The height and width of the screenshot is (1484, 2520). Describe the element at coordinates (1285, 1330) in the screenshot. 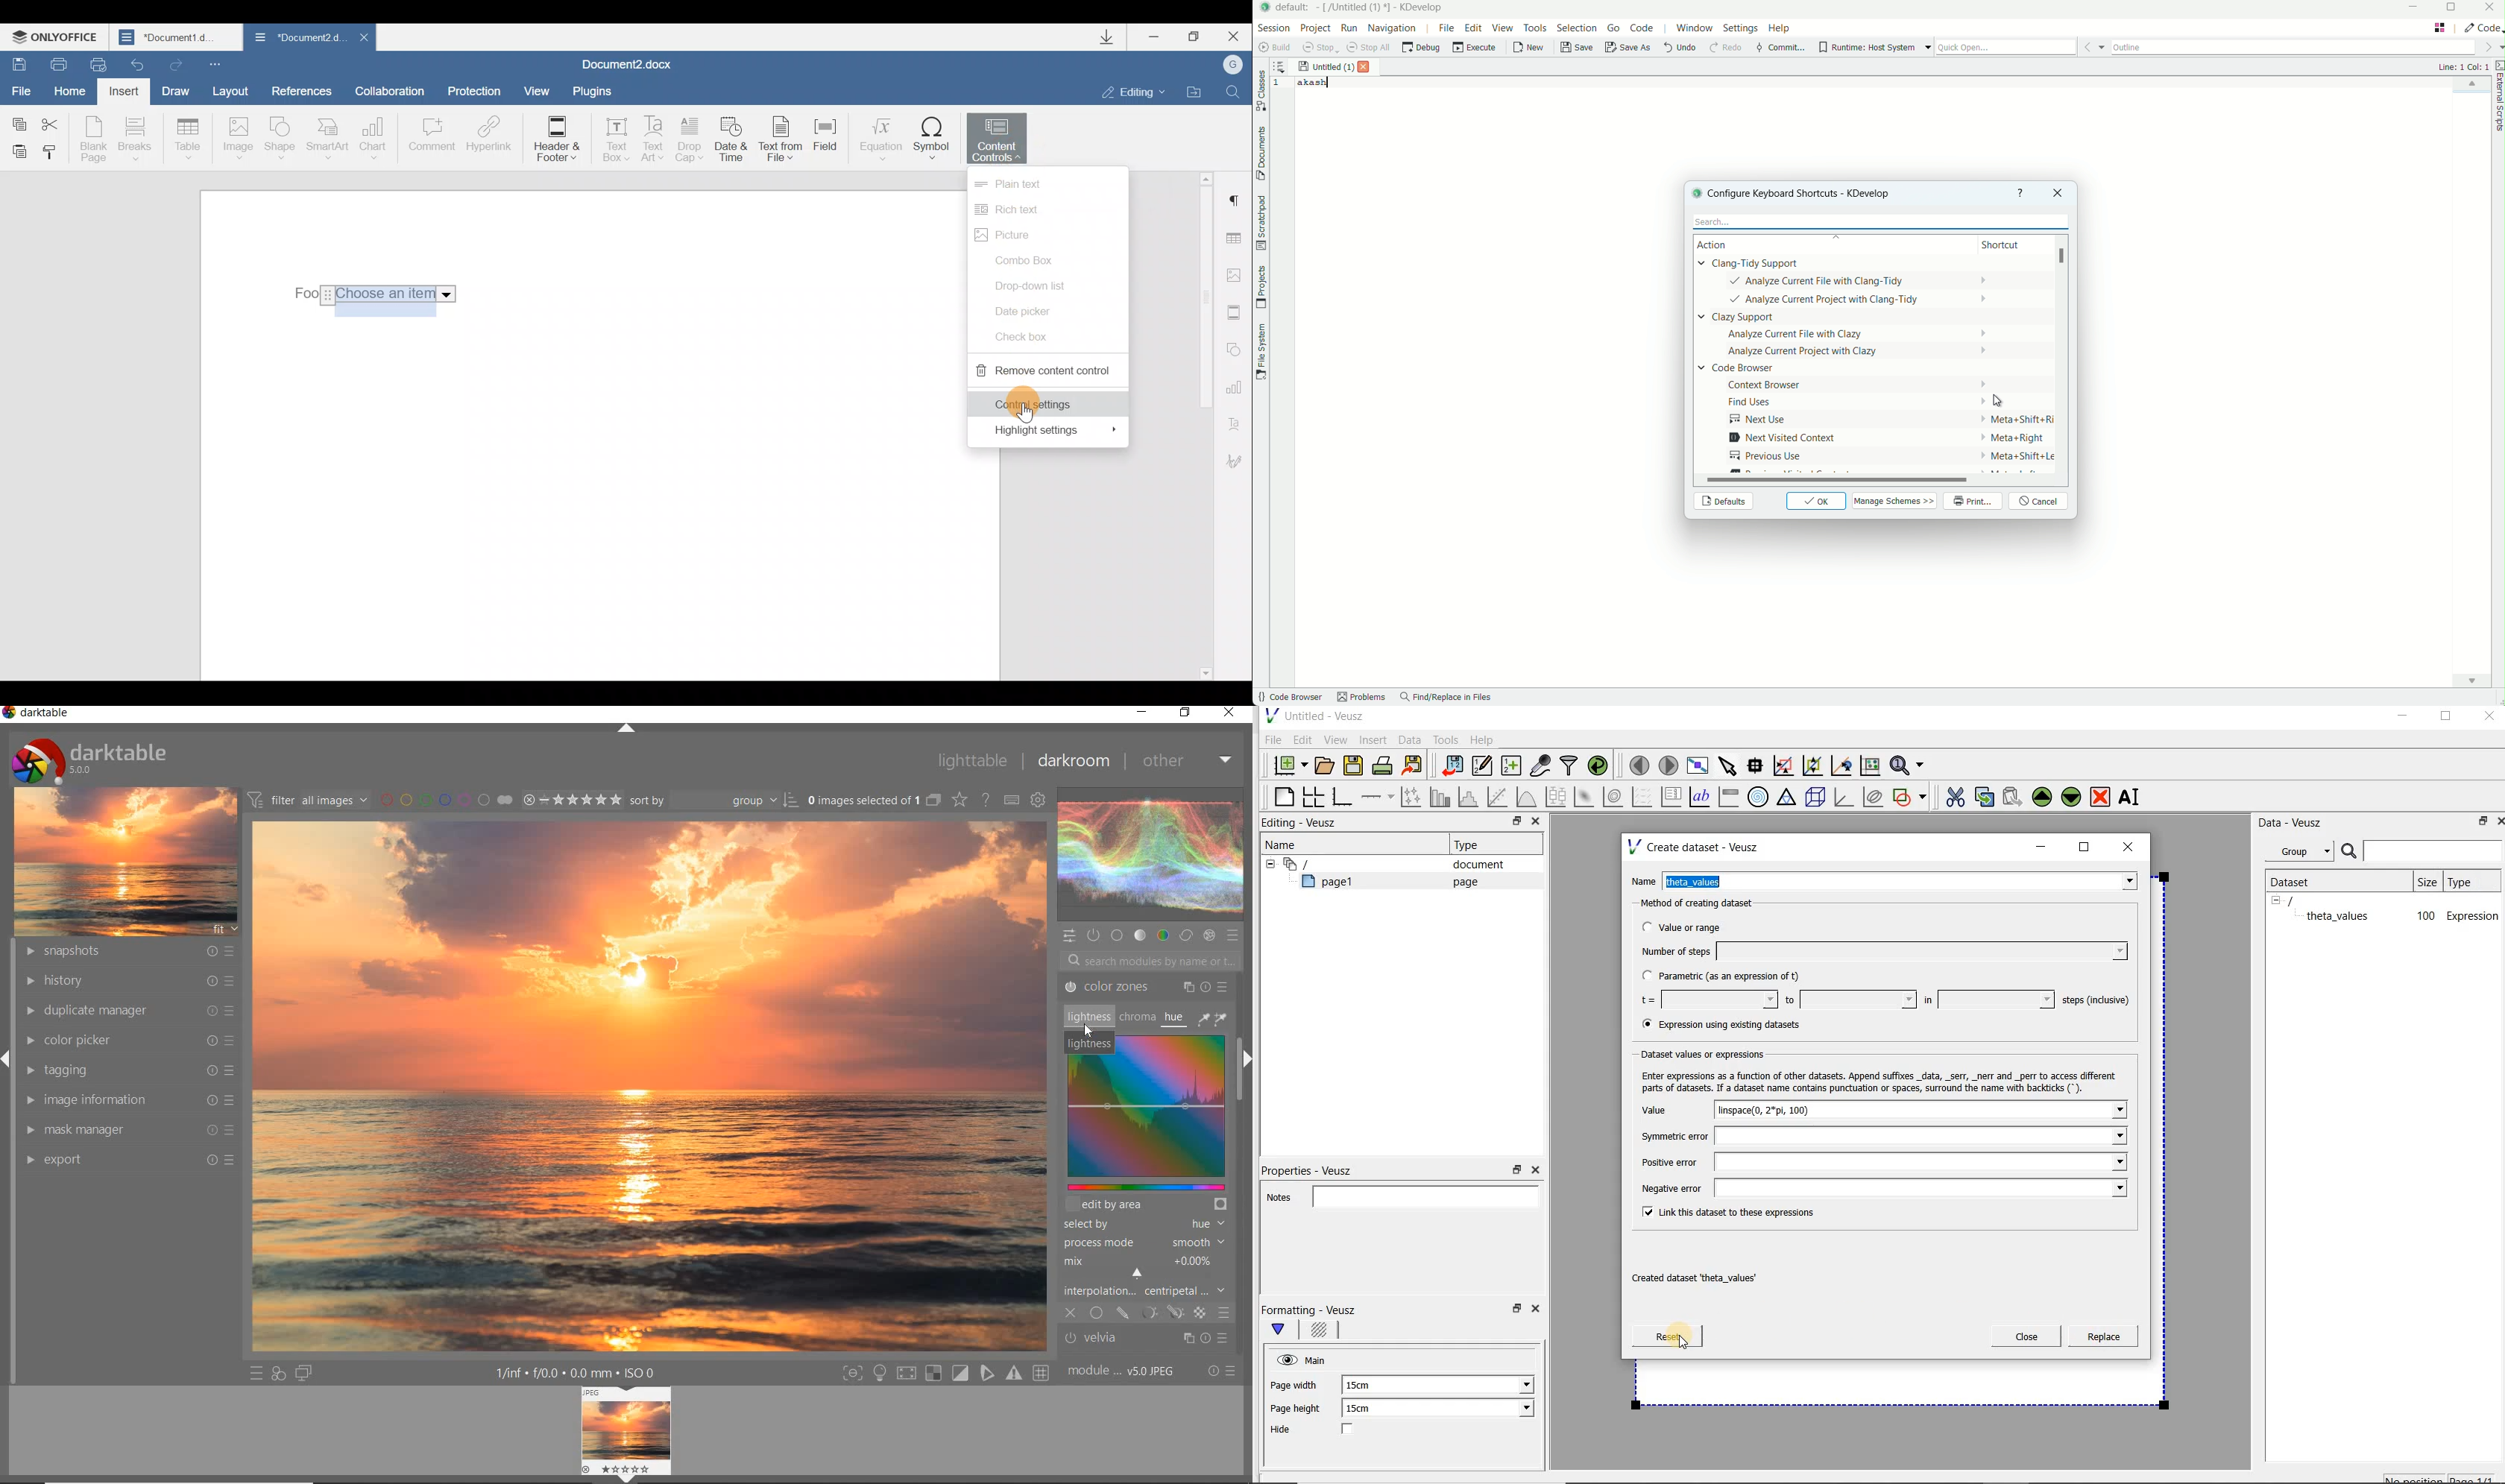

I see `Main formatting` at that location.